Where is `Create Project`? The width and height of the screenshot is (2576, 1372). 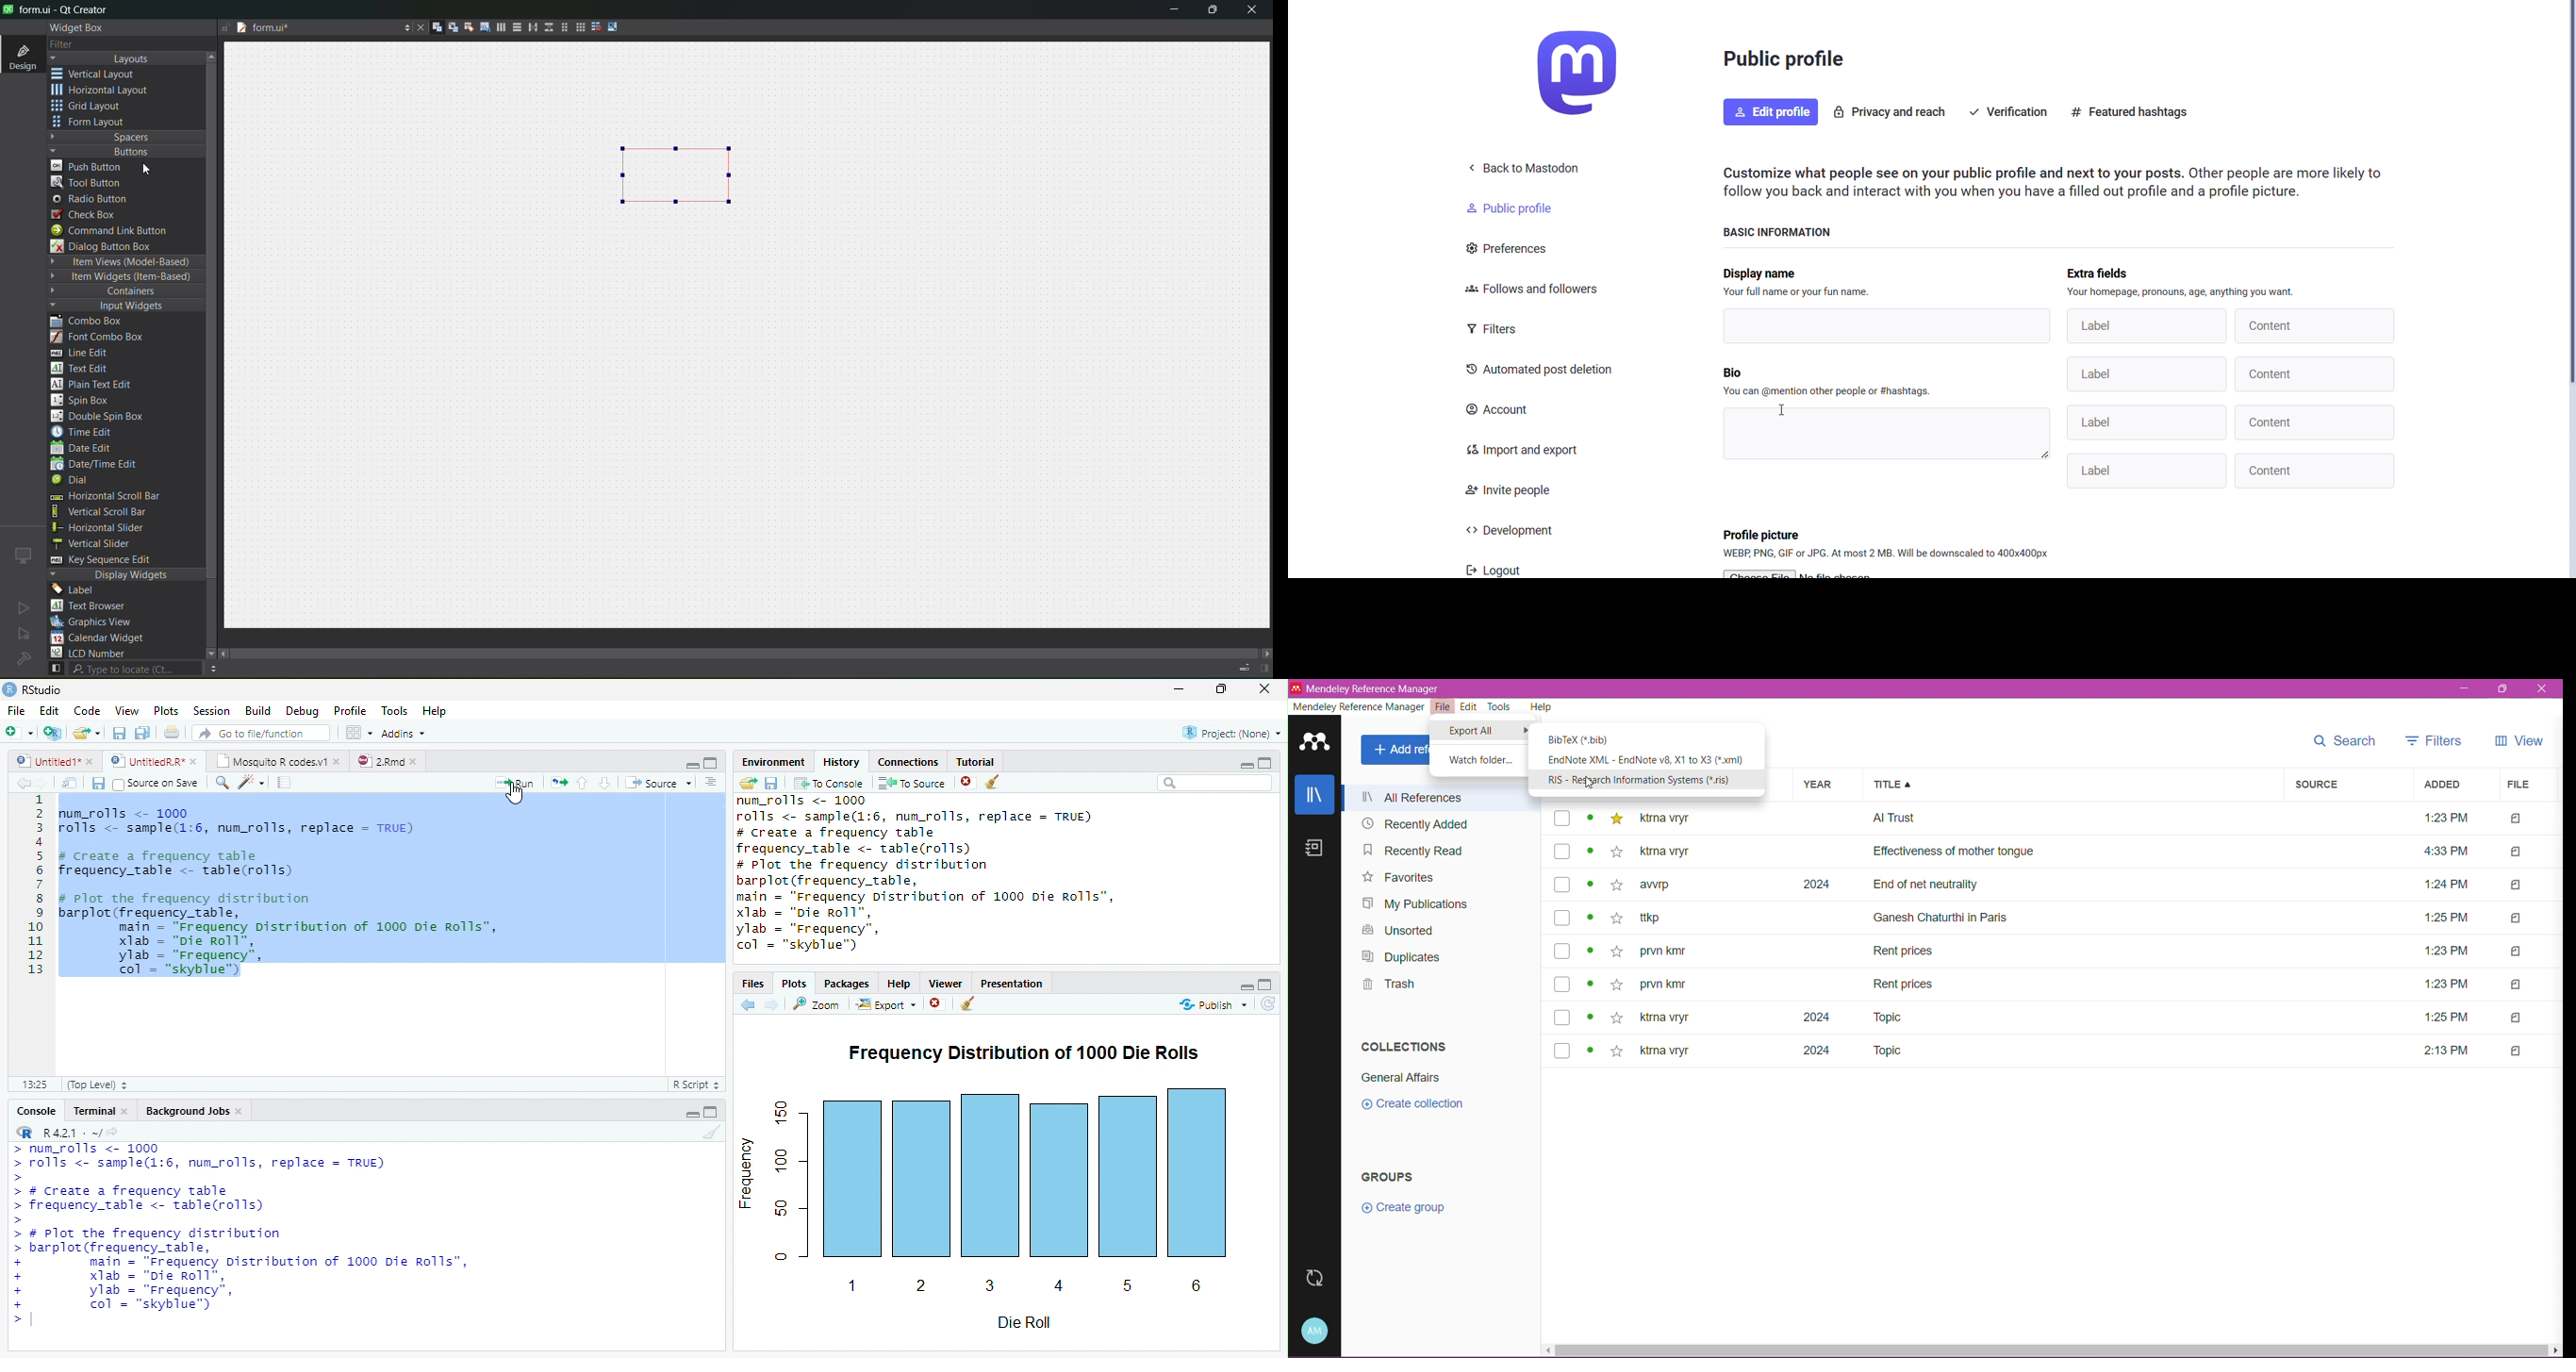
Create Project is located at coordinates (53, 734).